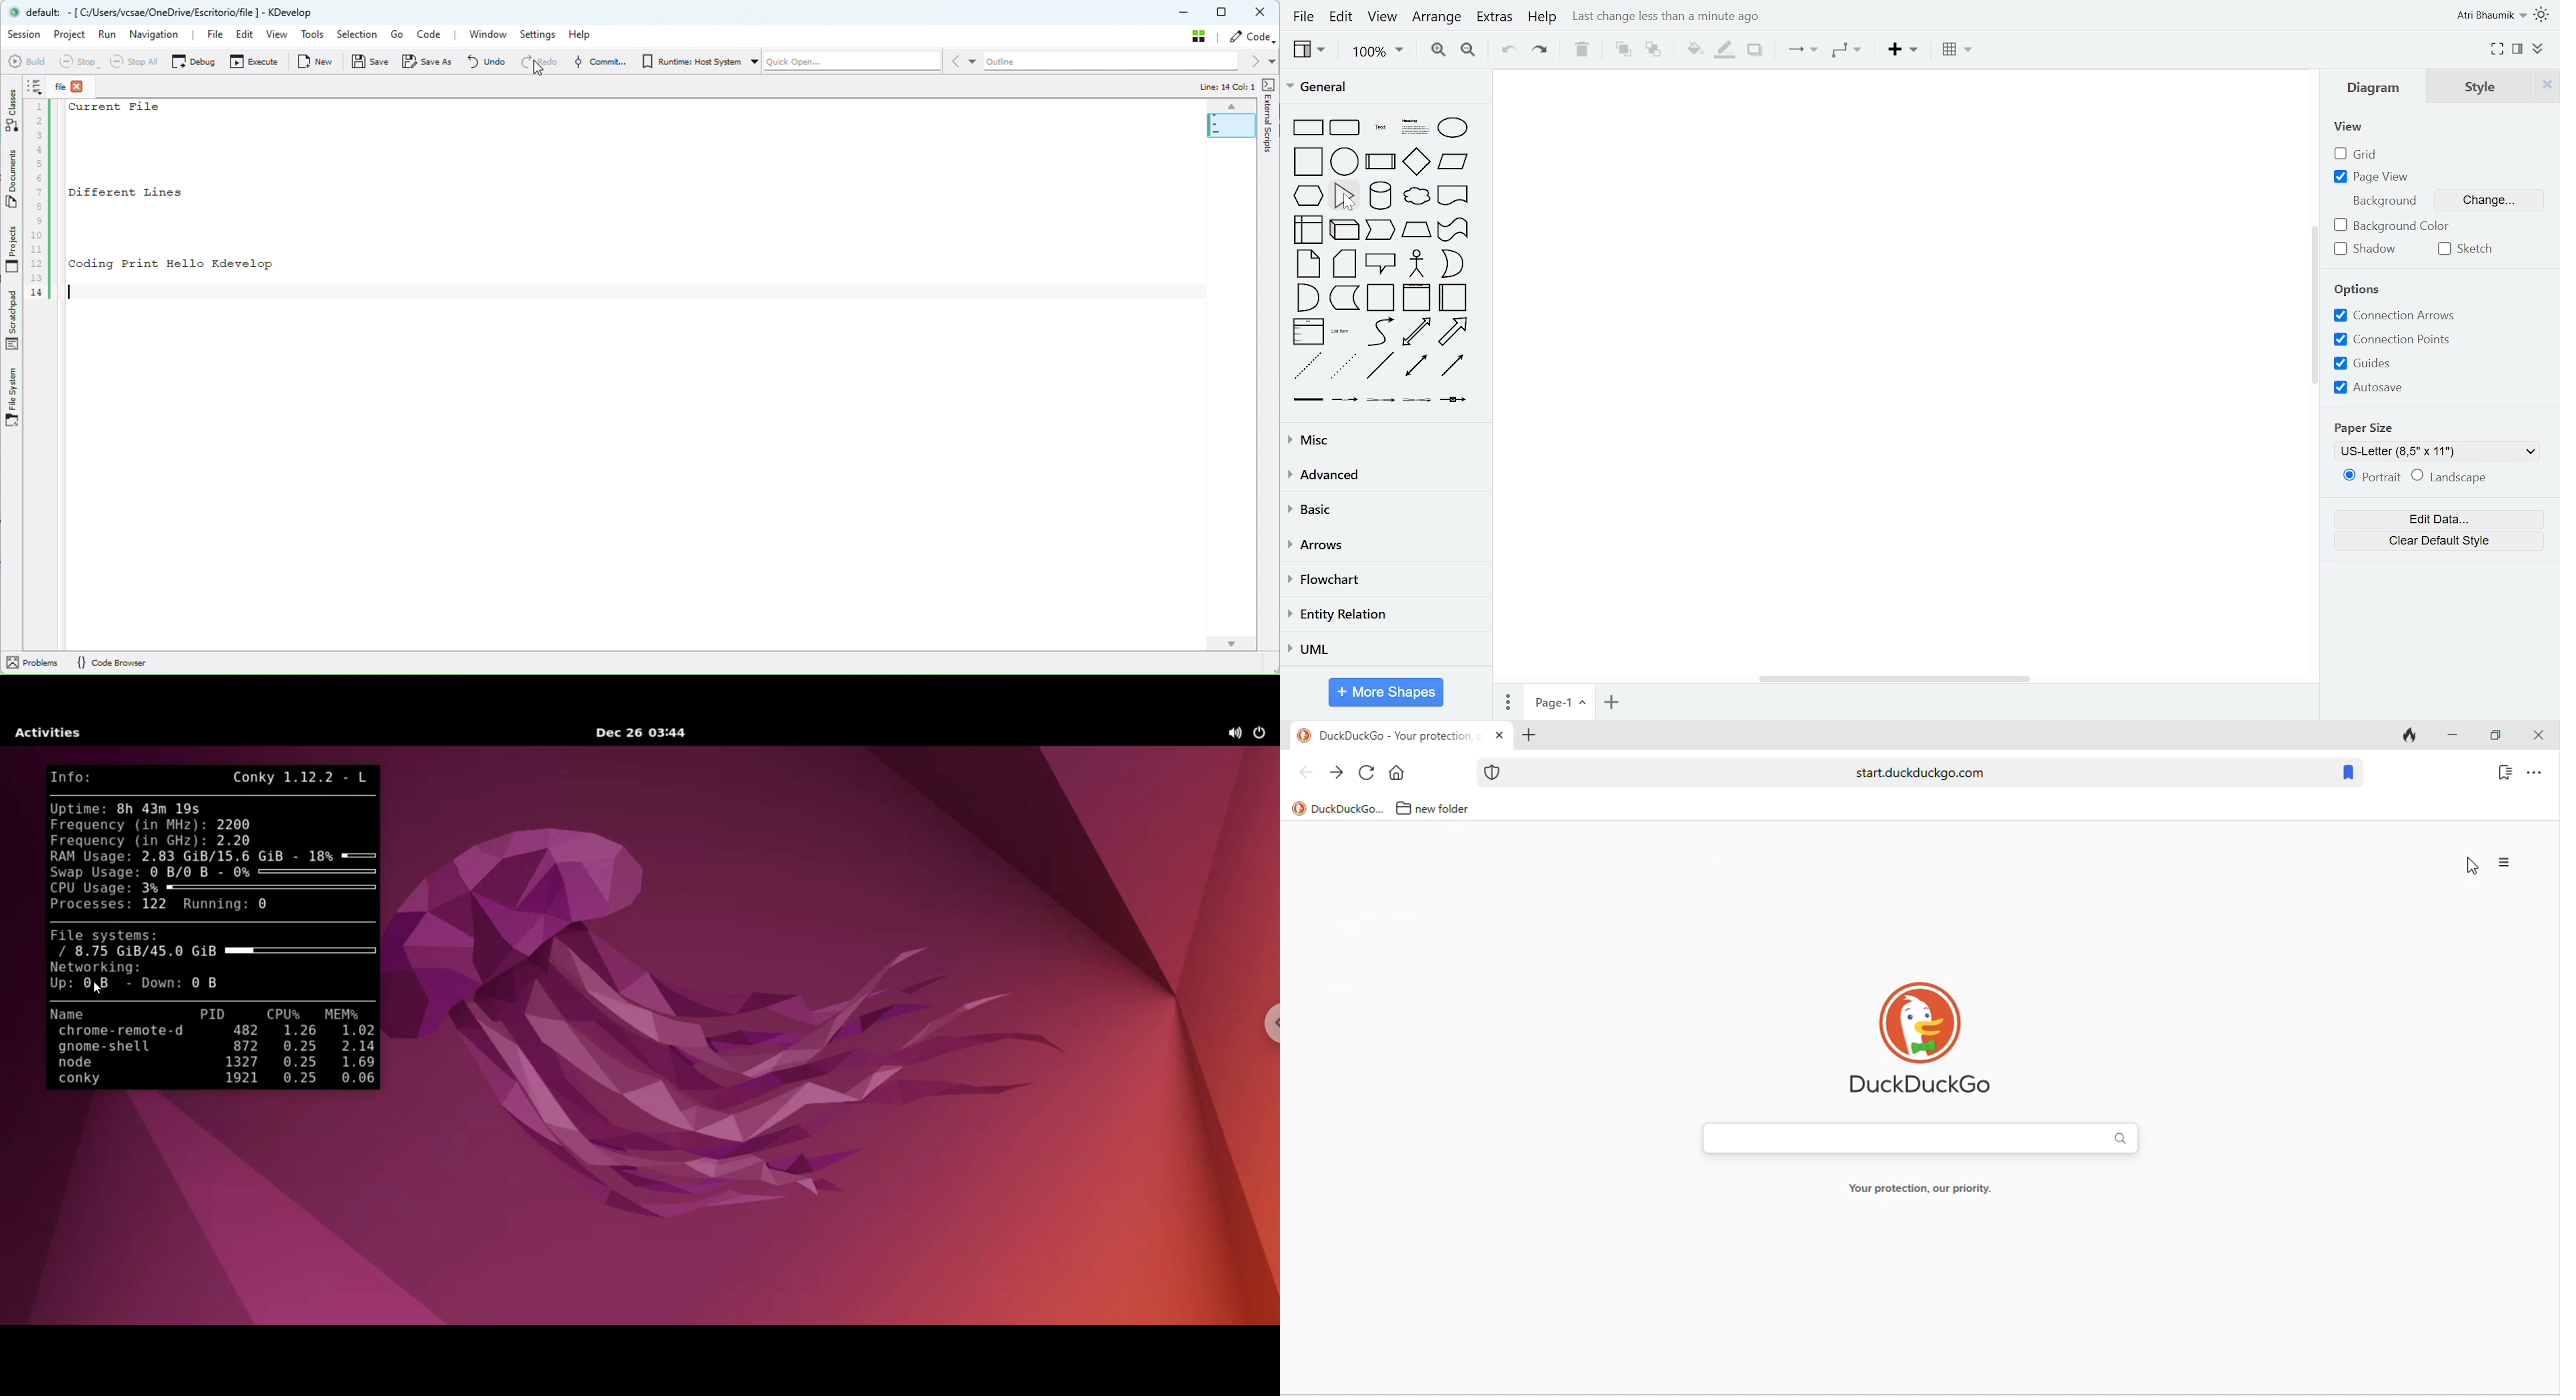  I want to click on dashed line, so click(1307, 367).